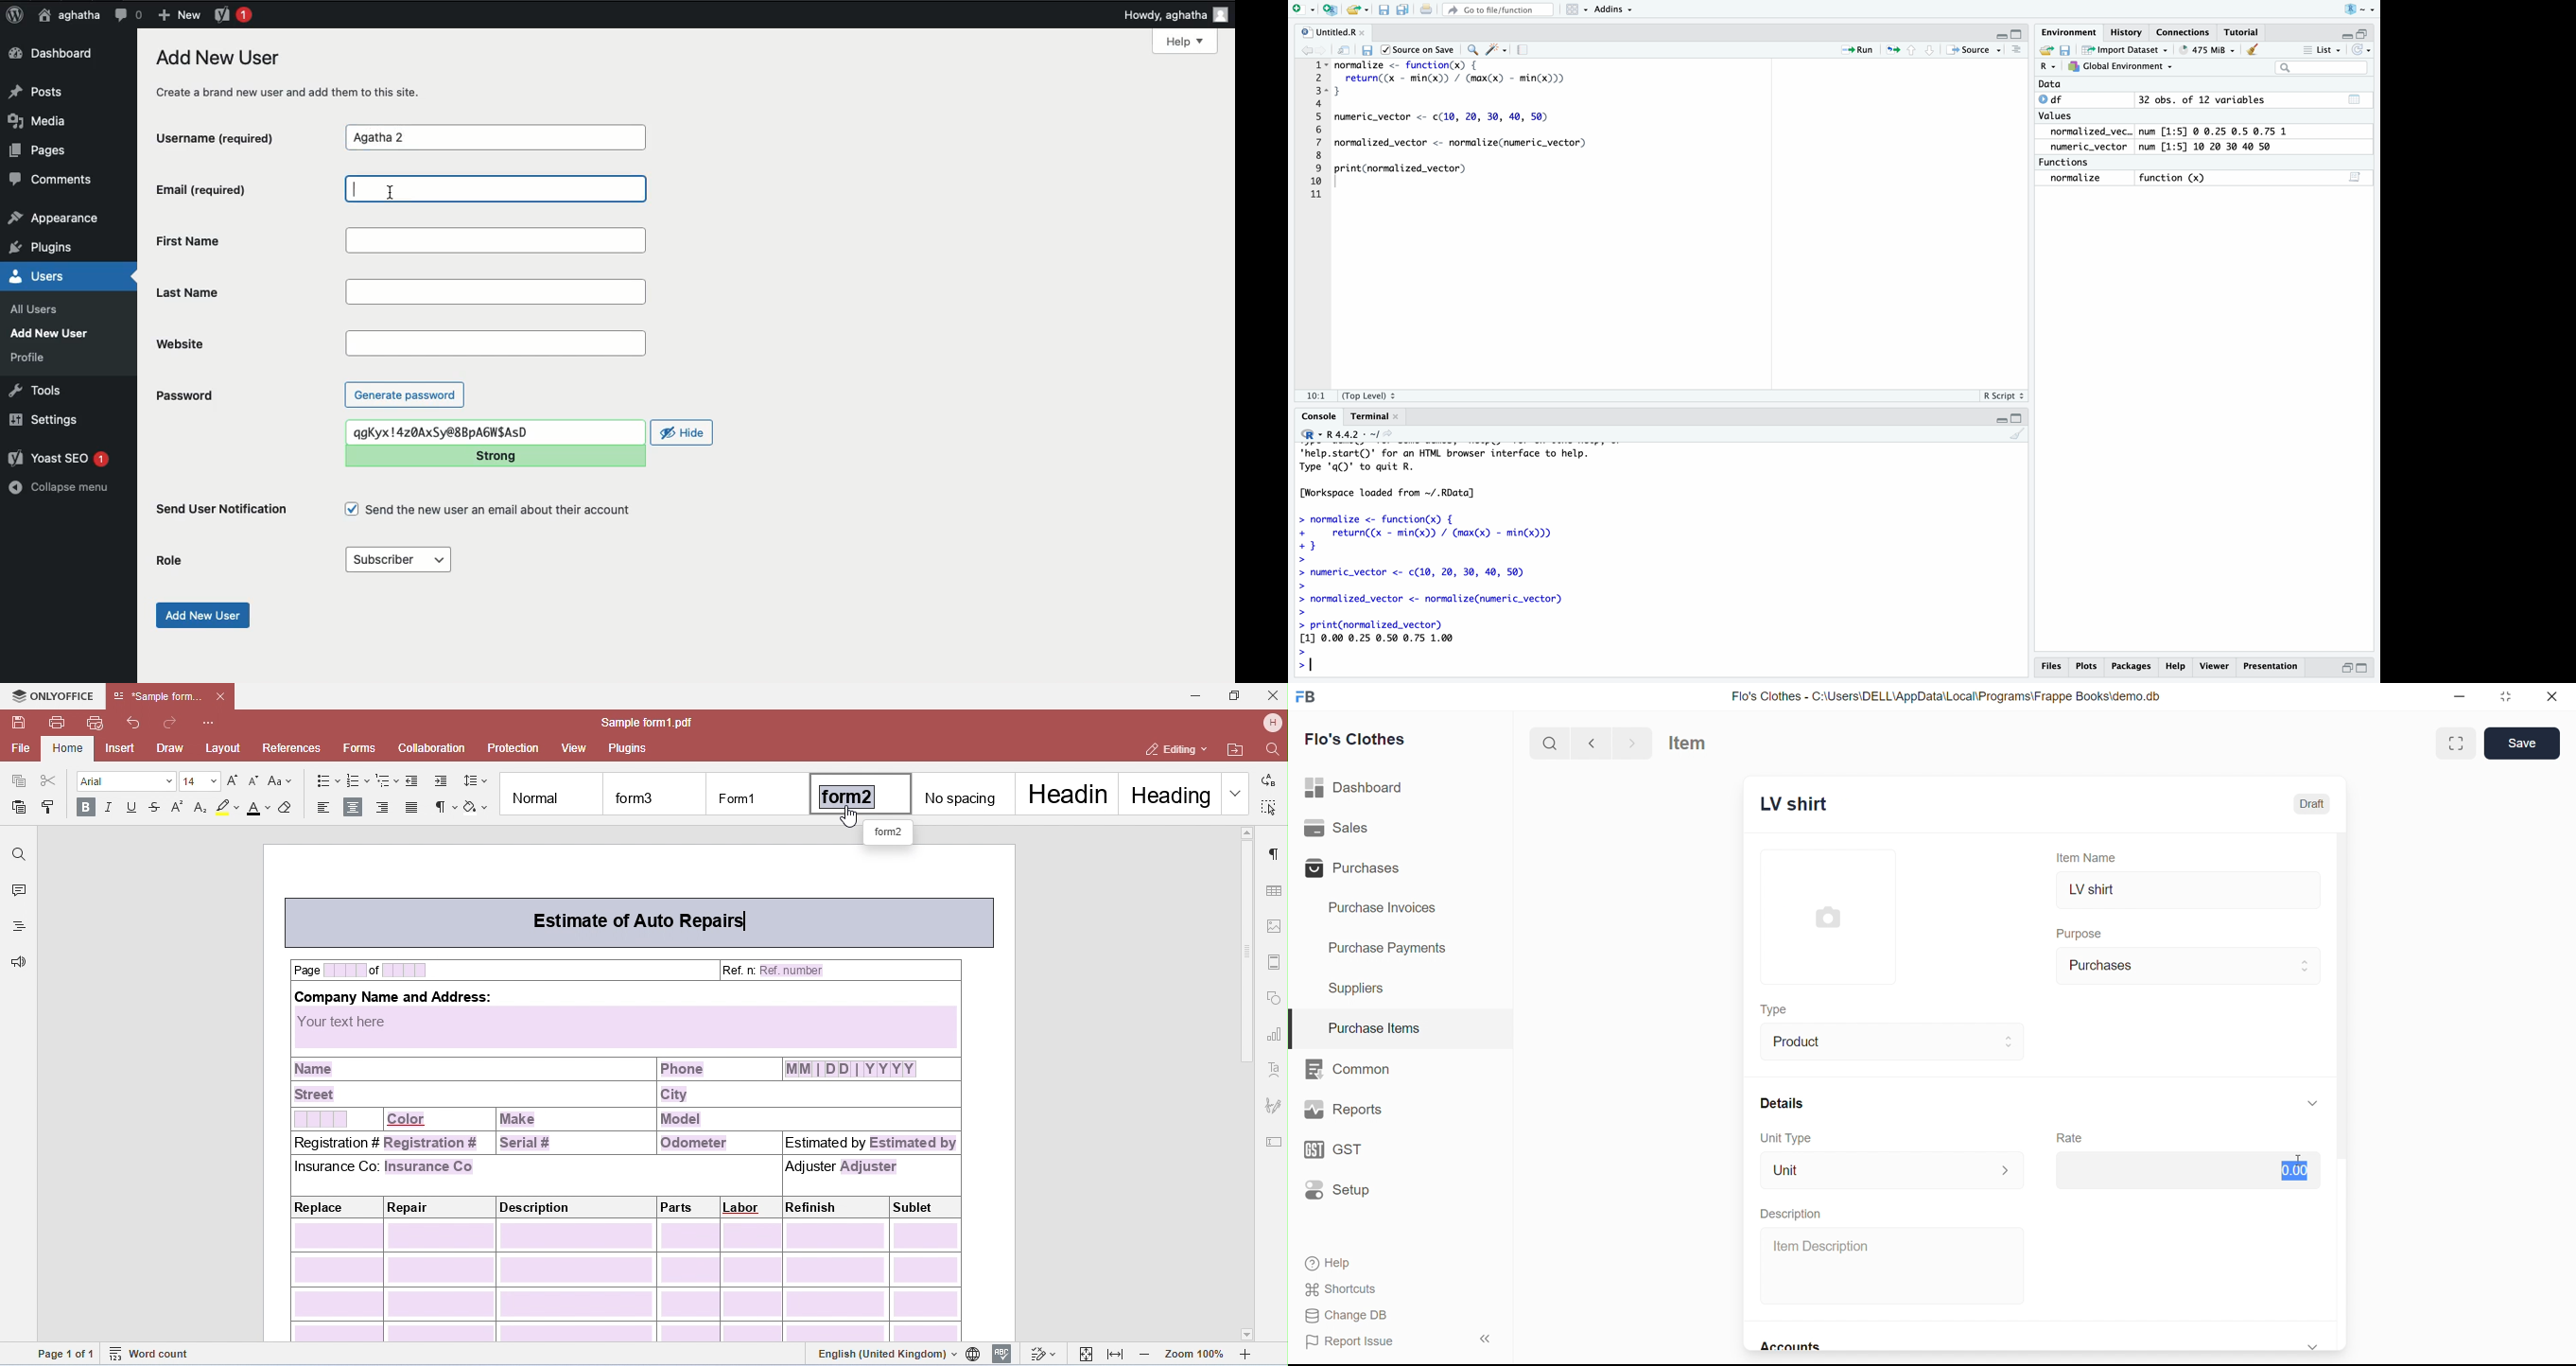  What do you see at coordinates (495, 190) in the screenshot?
I see `Email` at bounding box center [495, 190].